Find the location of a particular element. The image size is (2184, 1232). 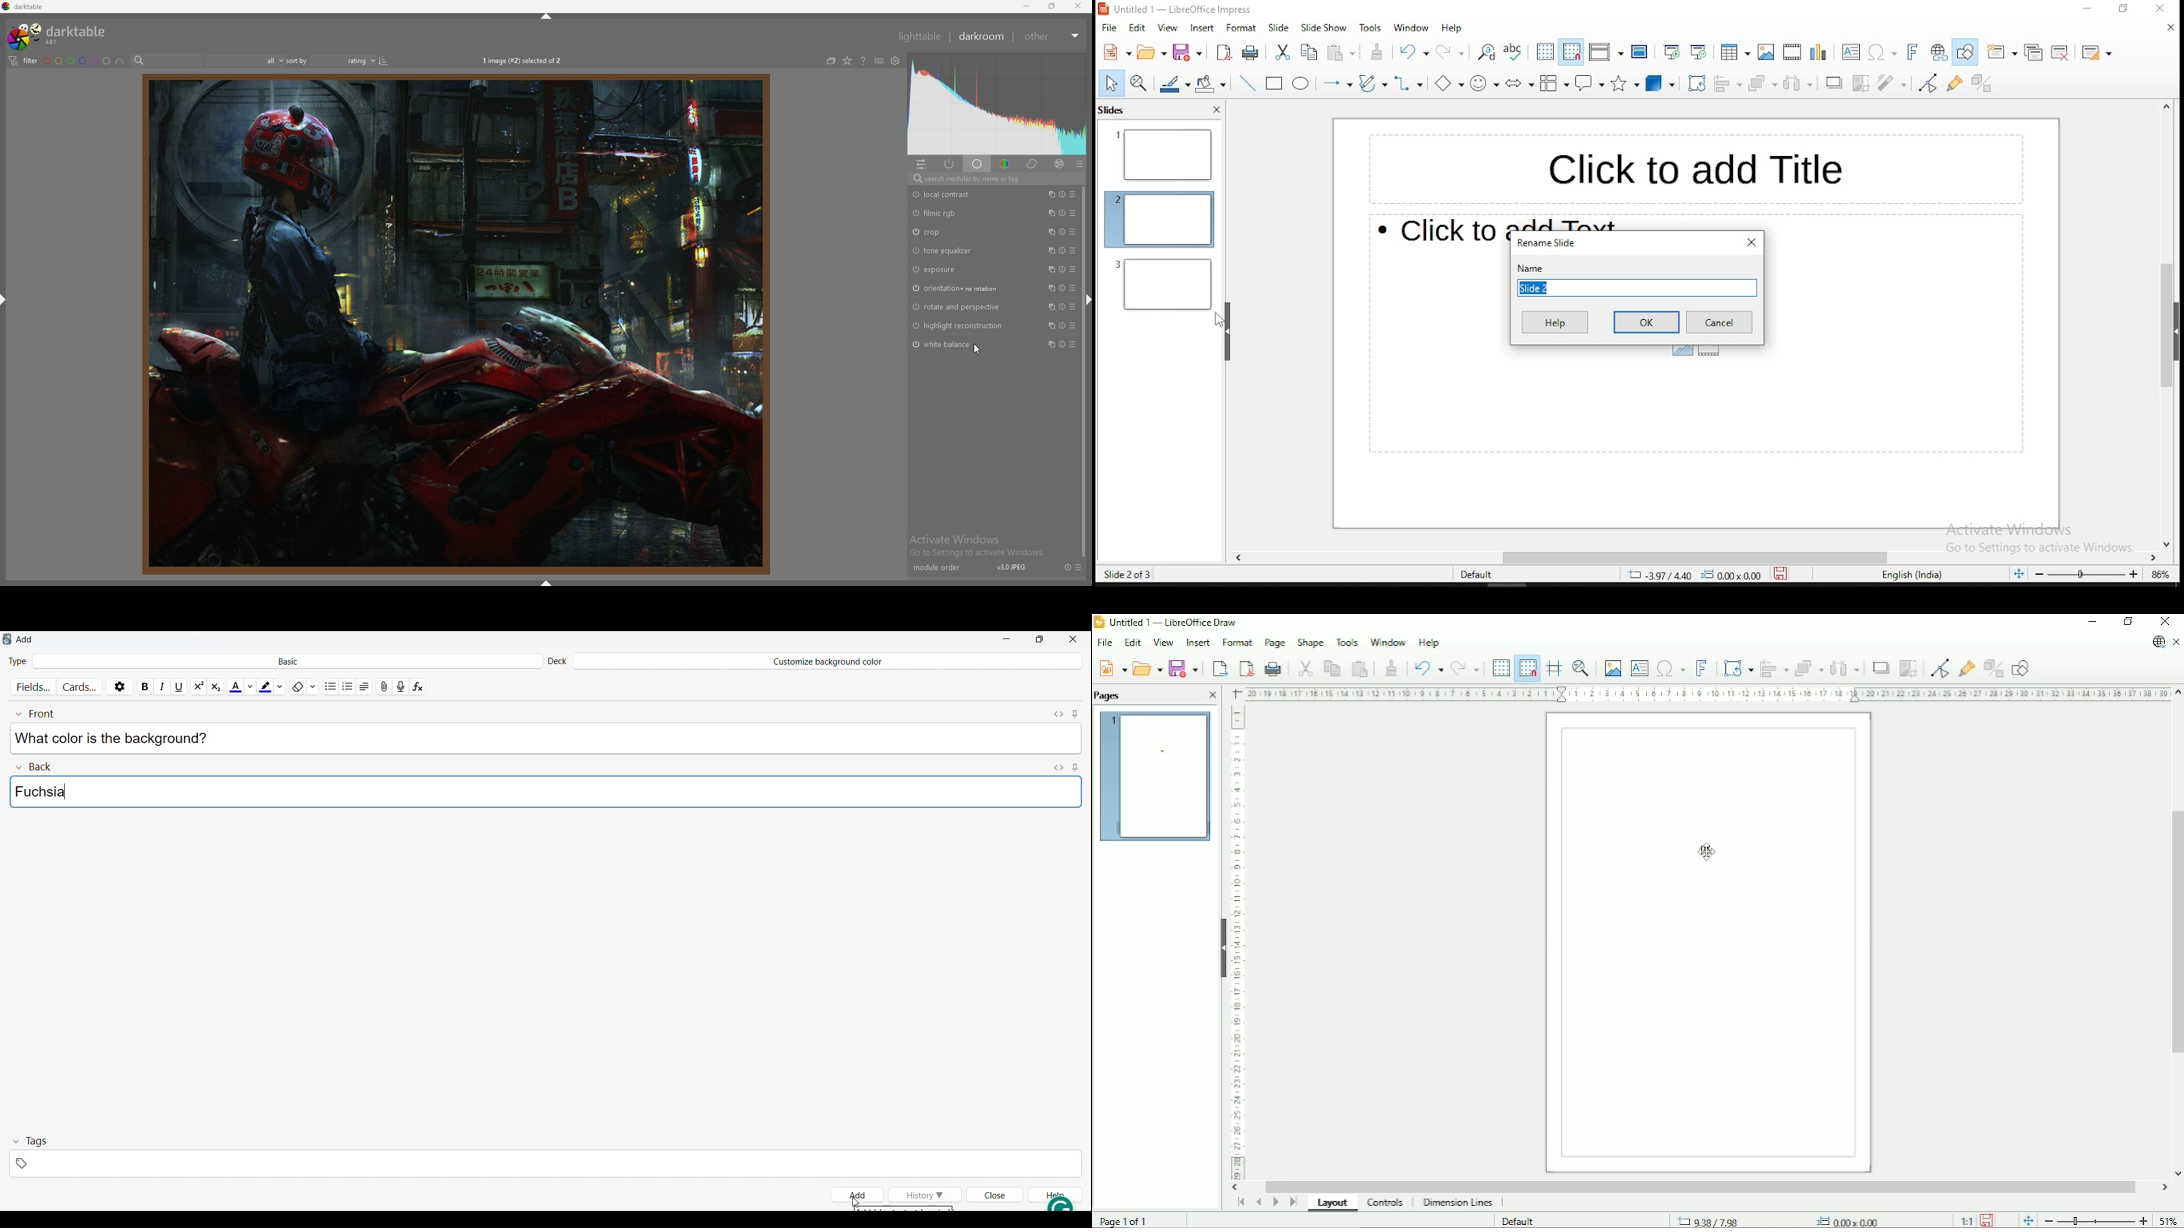

close window is located at coordinates (2166, 9).